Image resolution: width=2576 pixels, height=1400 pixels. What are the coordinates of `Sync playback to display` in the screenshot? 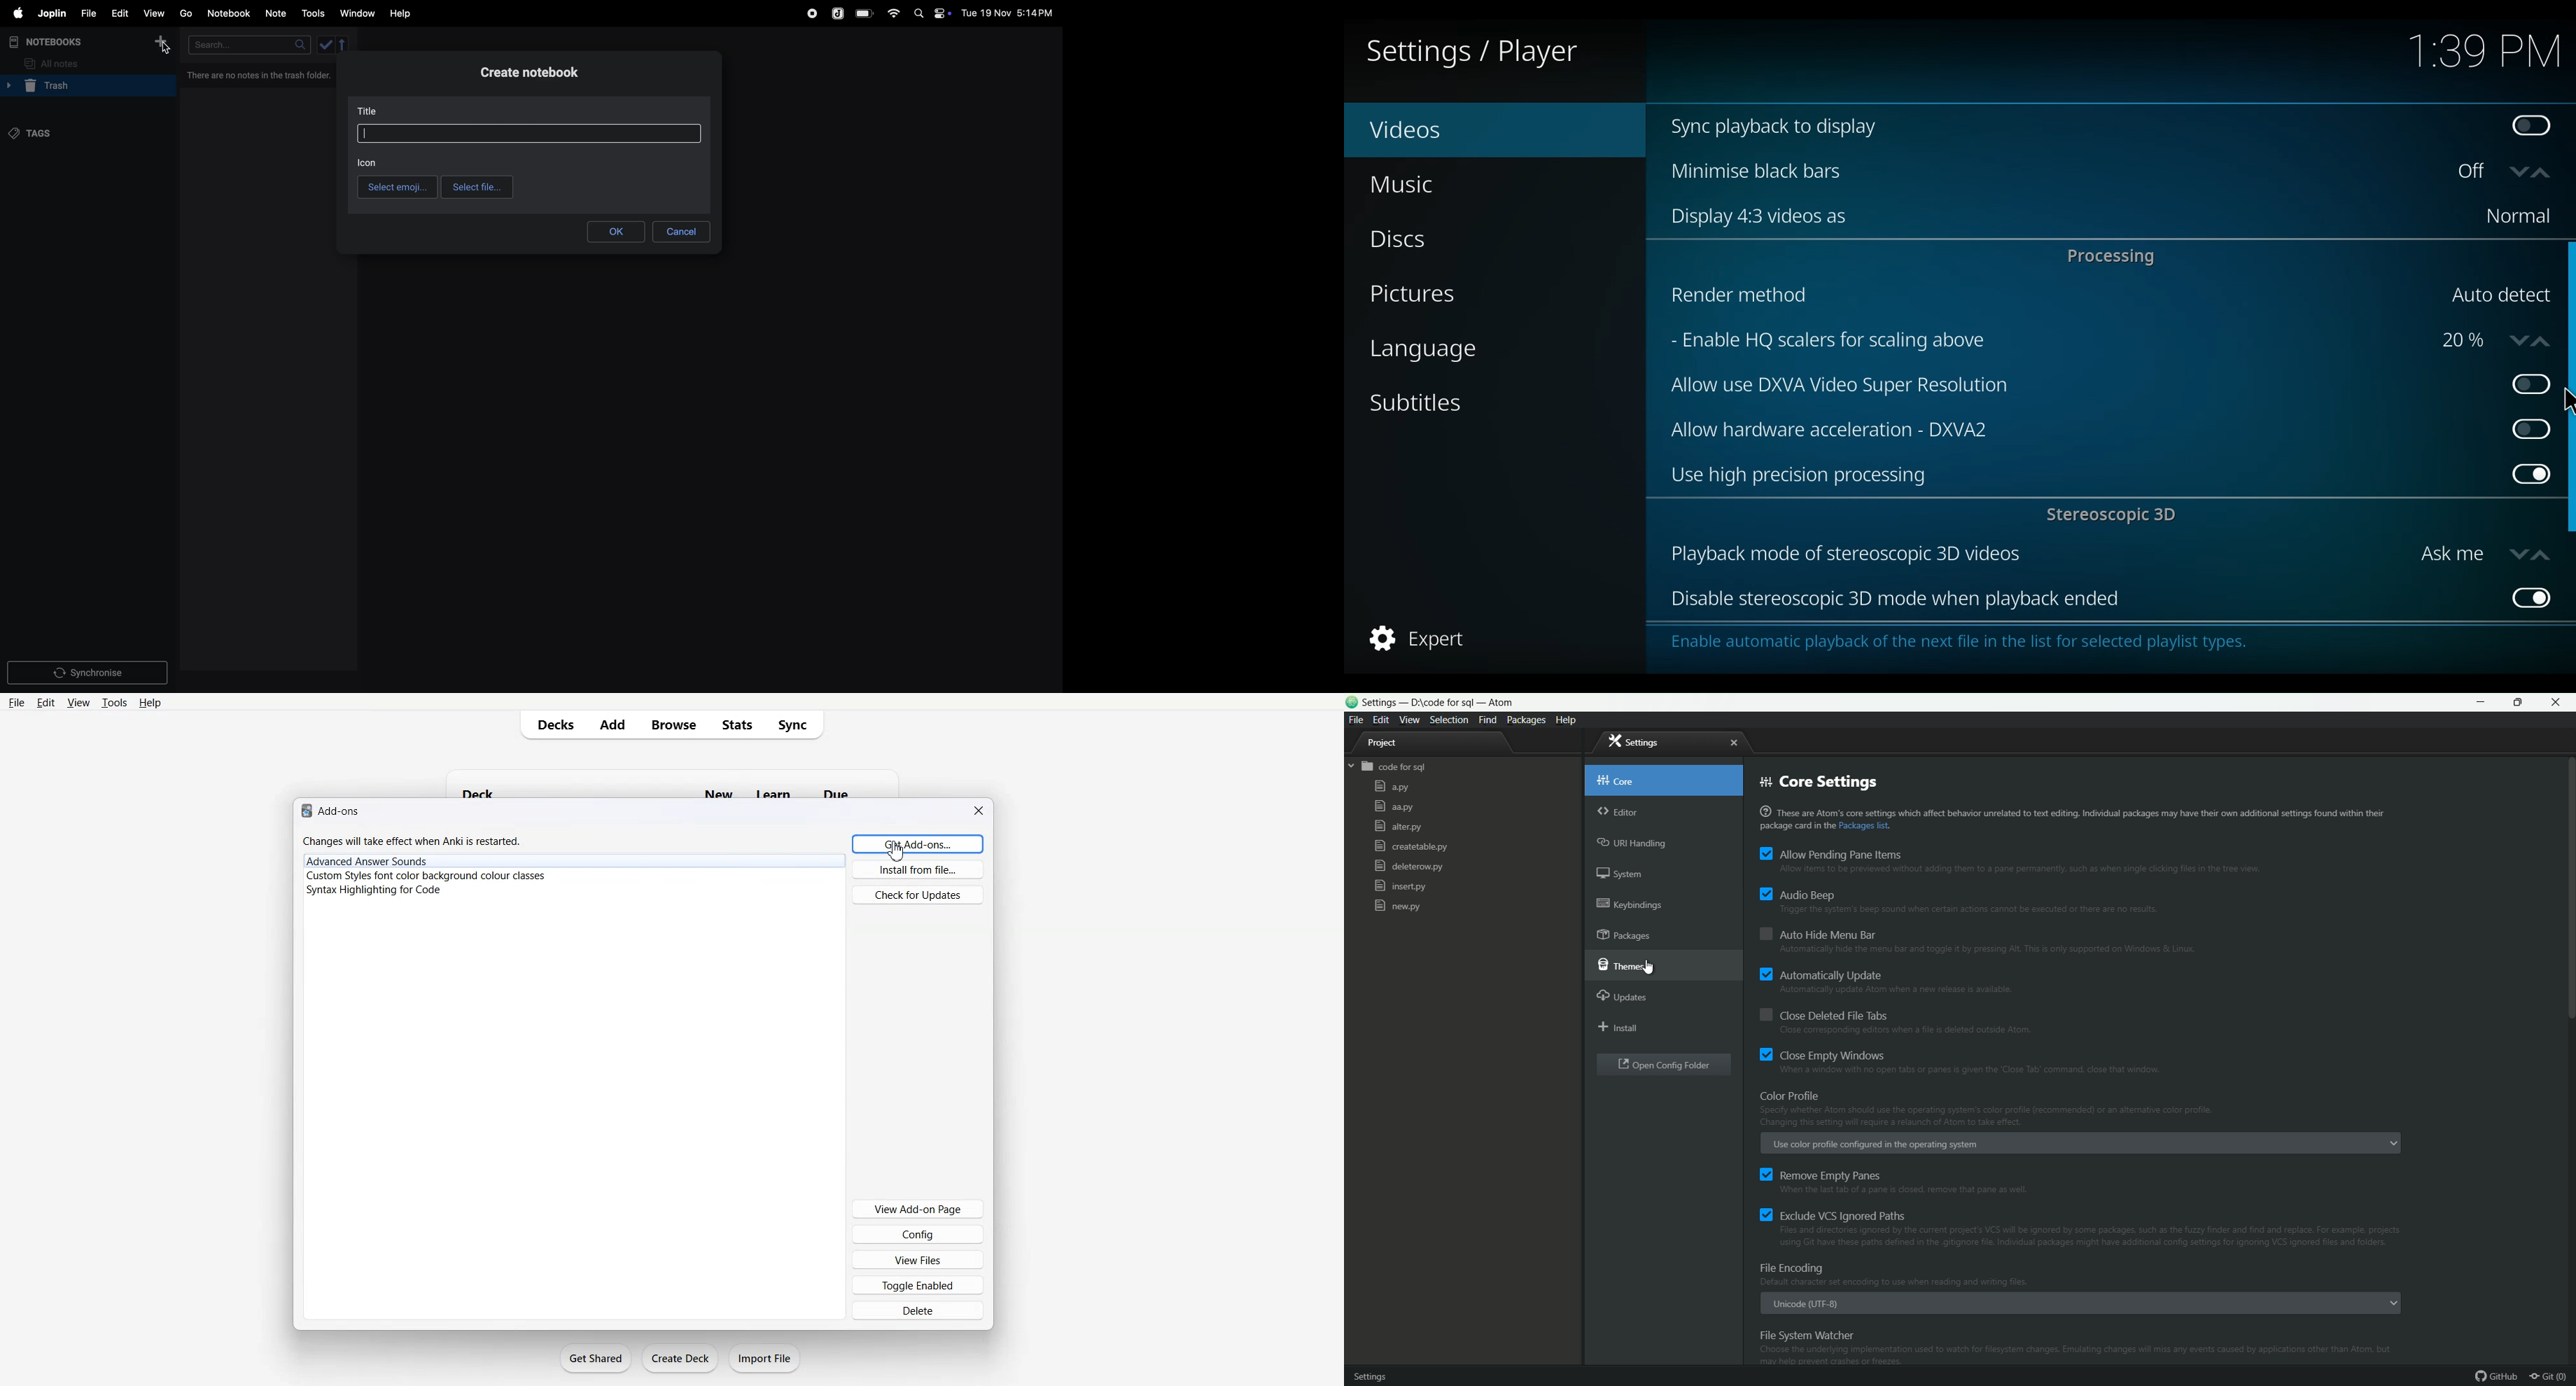 It's located at (2070, 128).